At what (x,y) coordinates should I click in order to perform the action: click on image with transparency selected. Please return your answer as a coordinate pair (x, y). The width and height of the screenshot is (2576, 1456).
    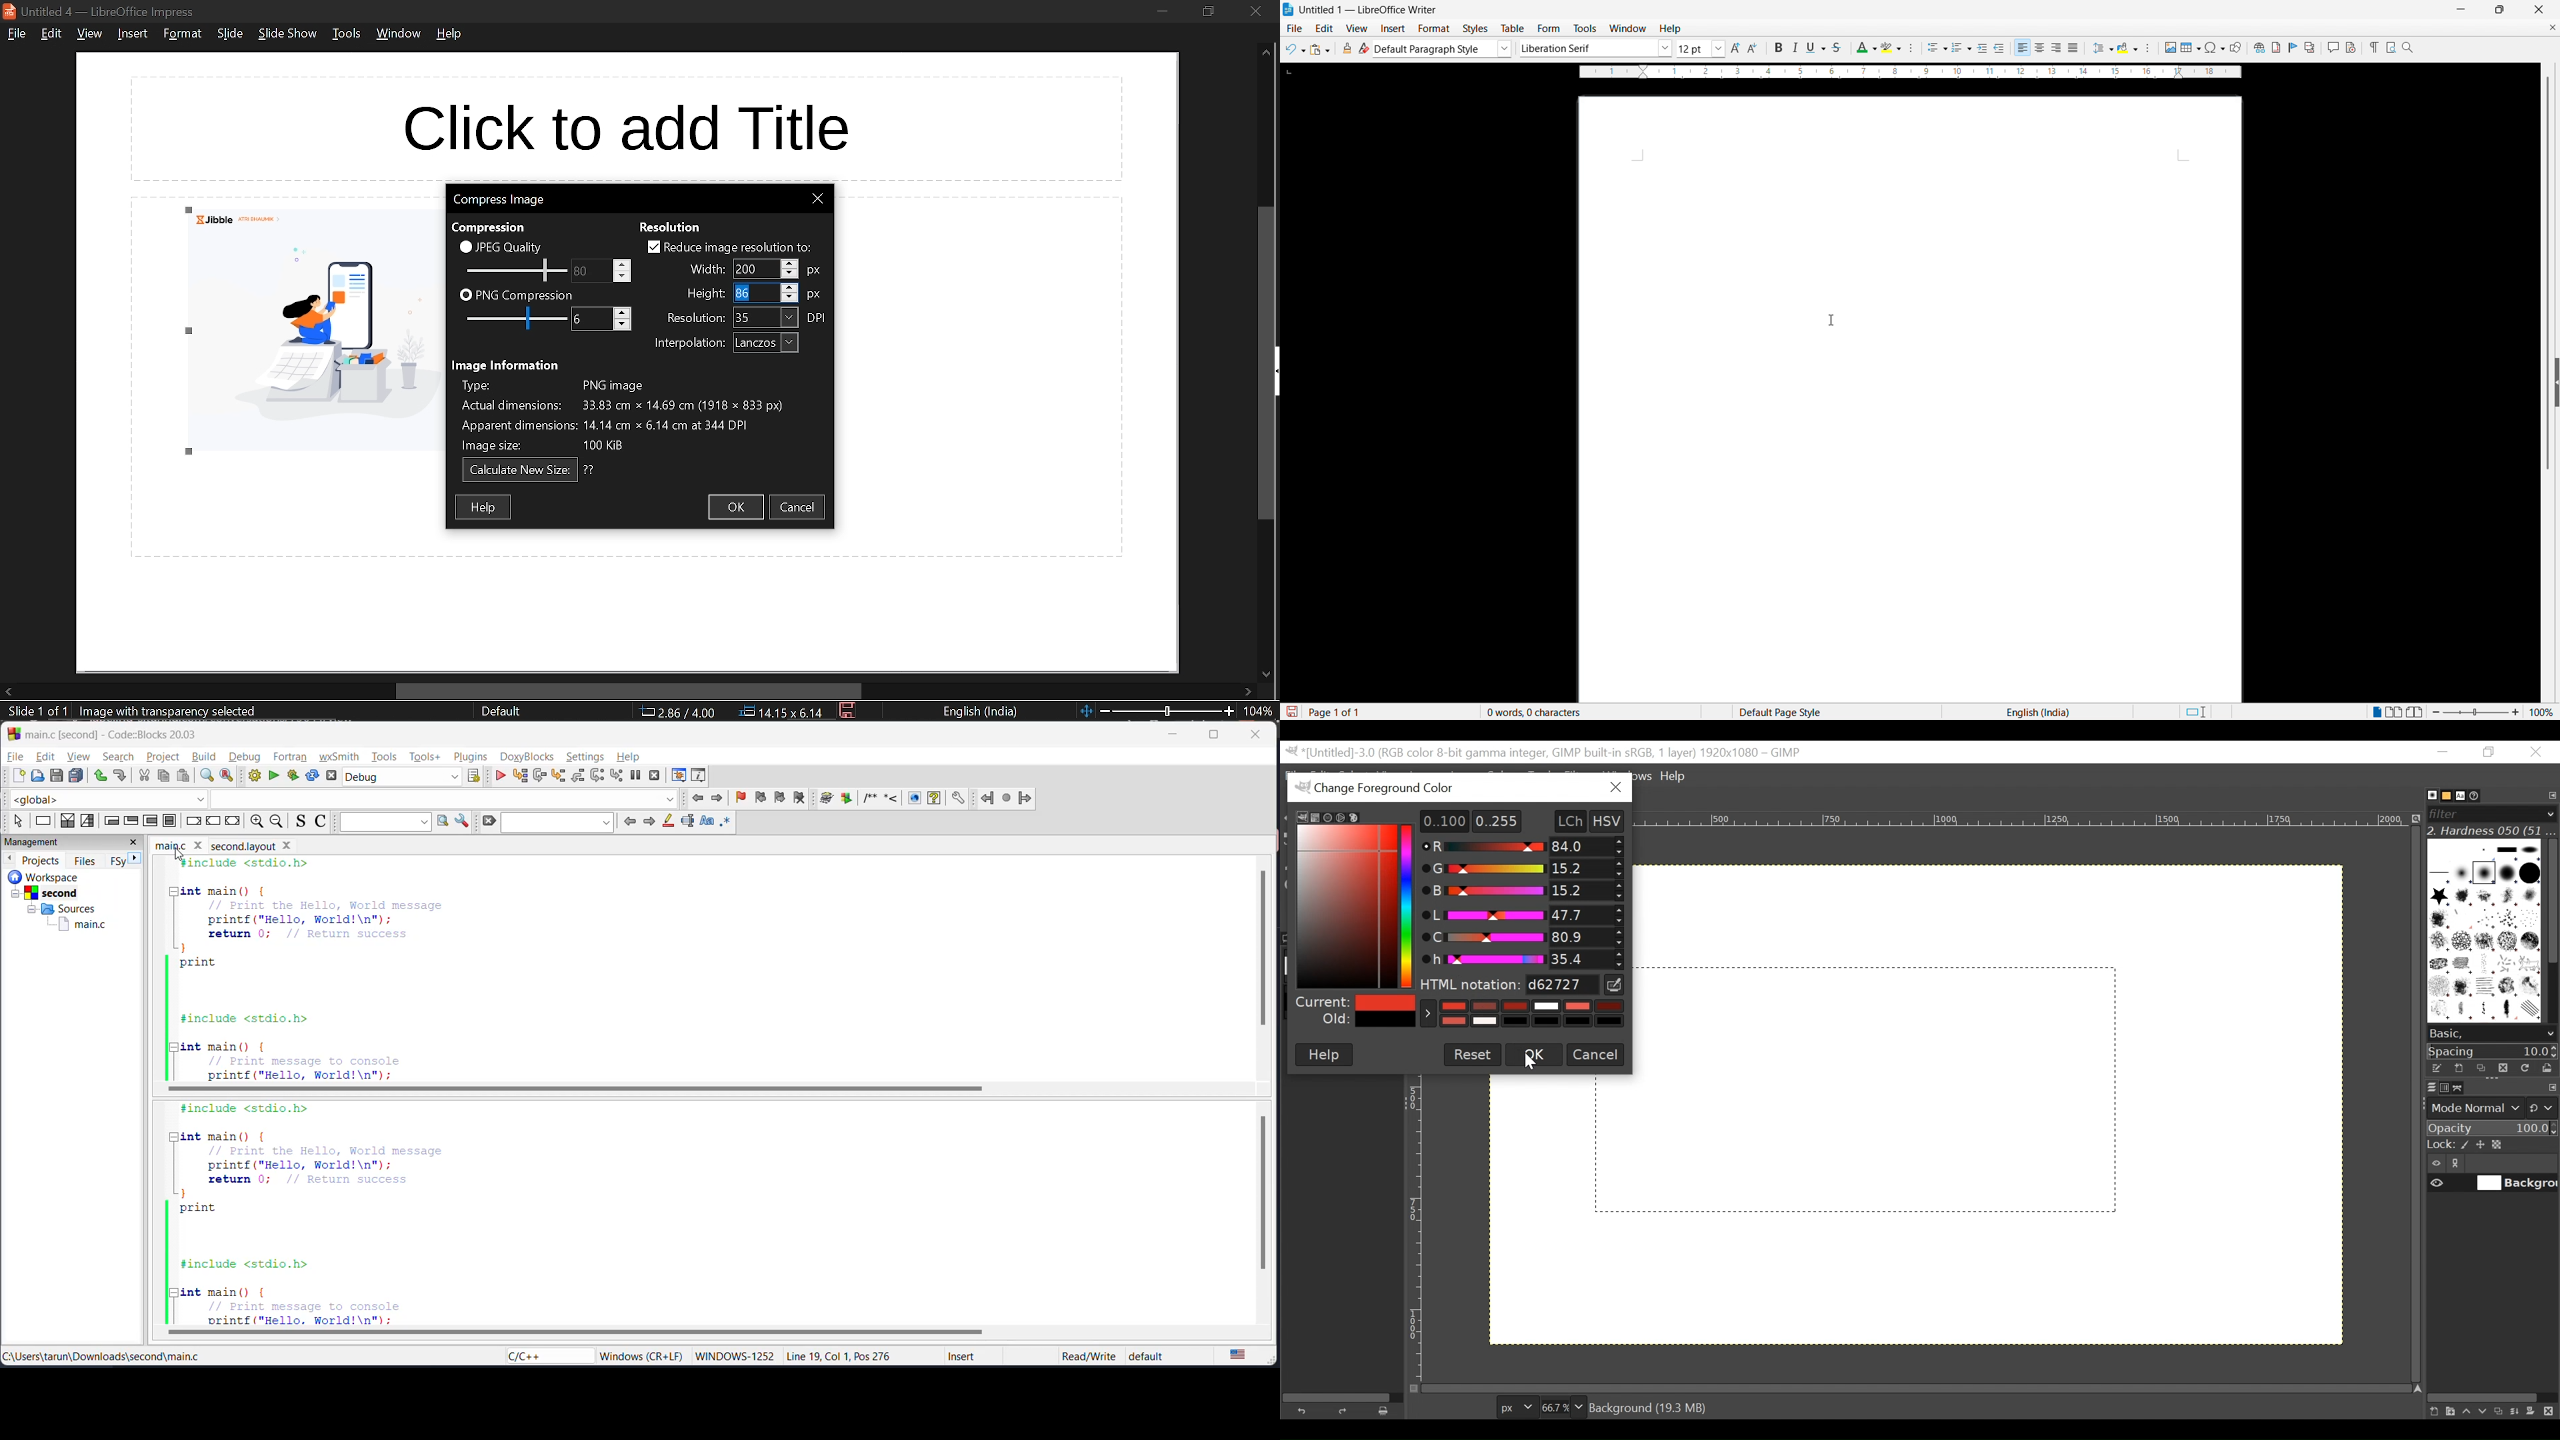
    Looking at the image, I should click on (174, 711).